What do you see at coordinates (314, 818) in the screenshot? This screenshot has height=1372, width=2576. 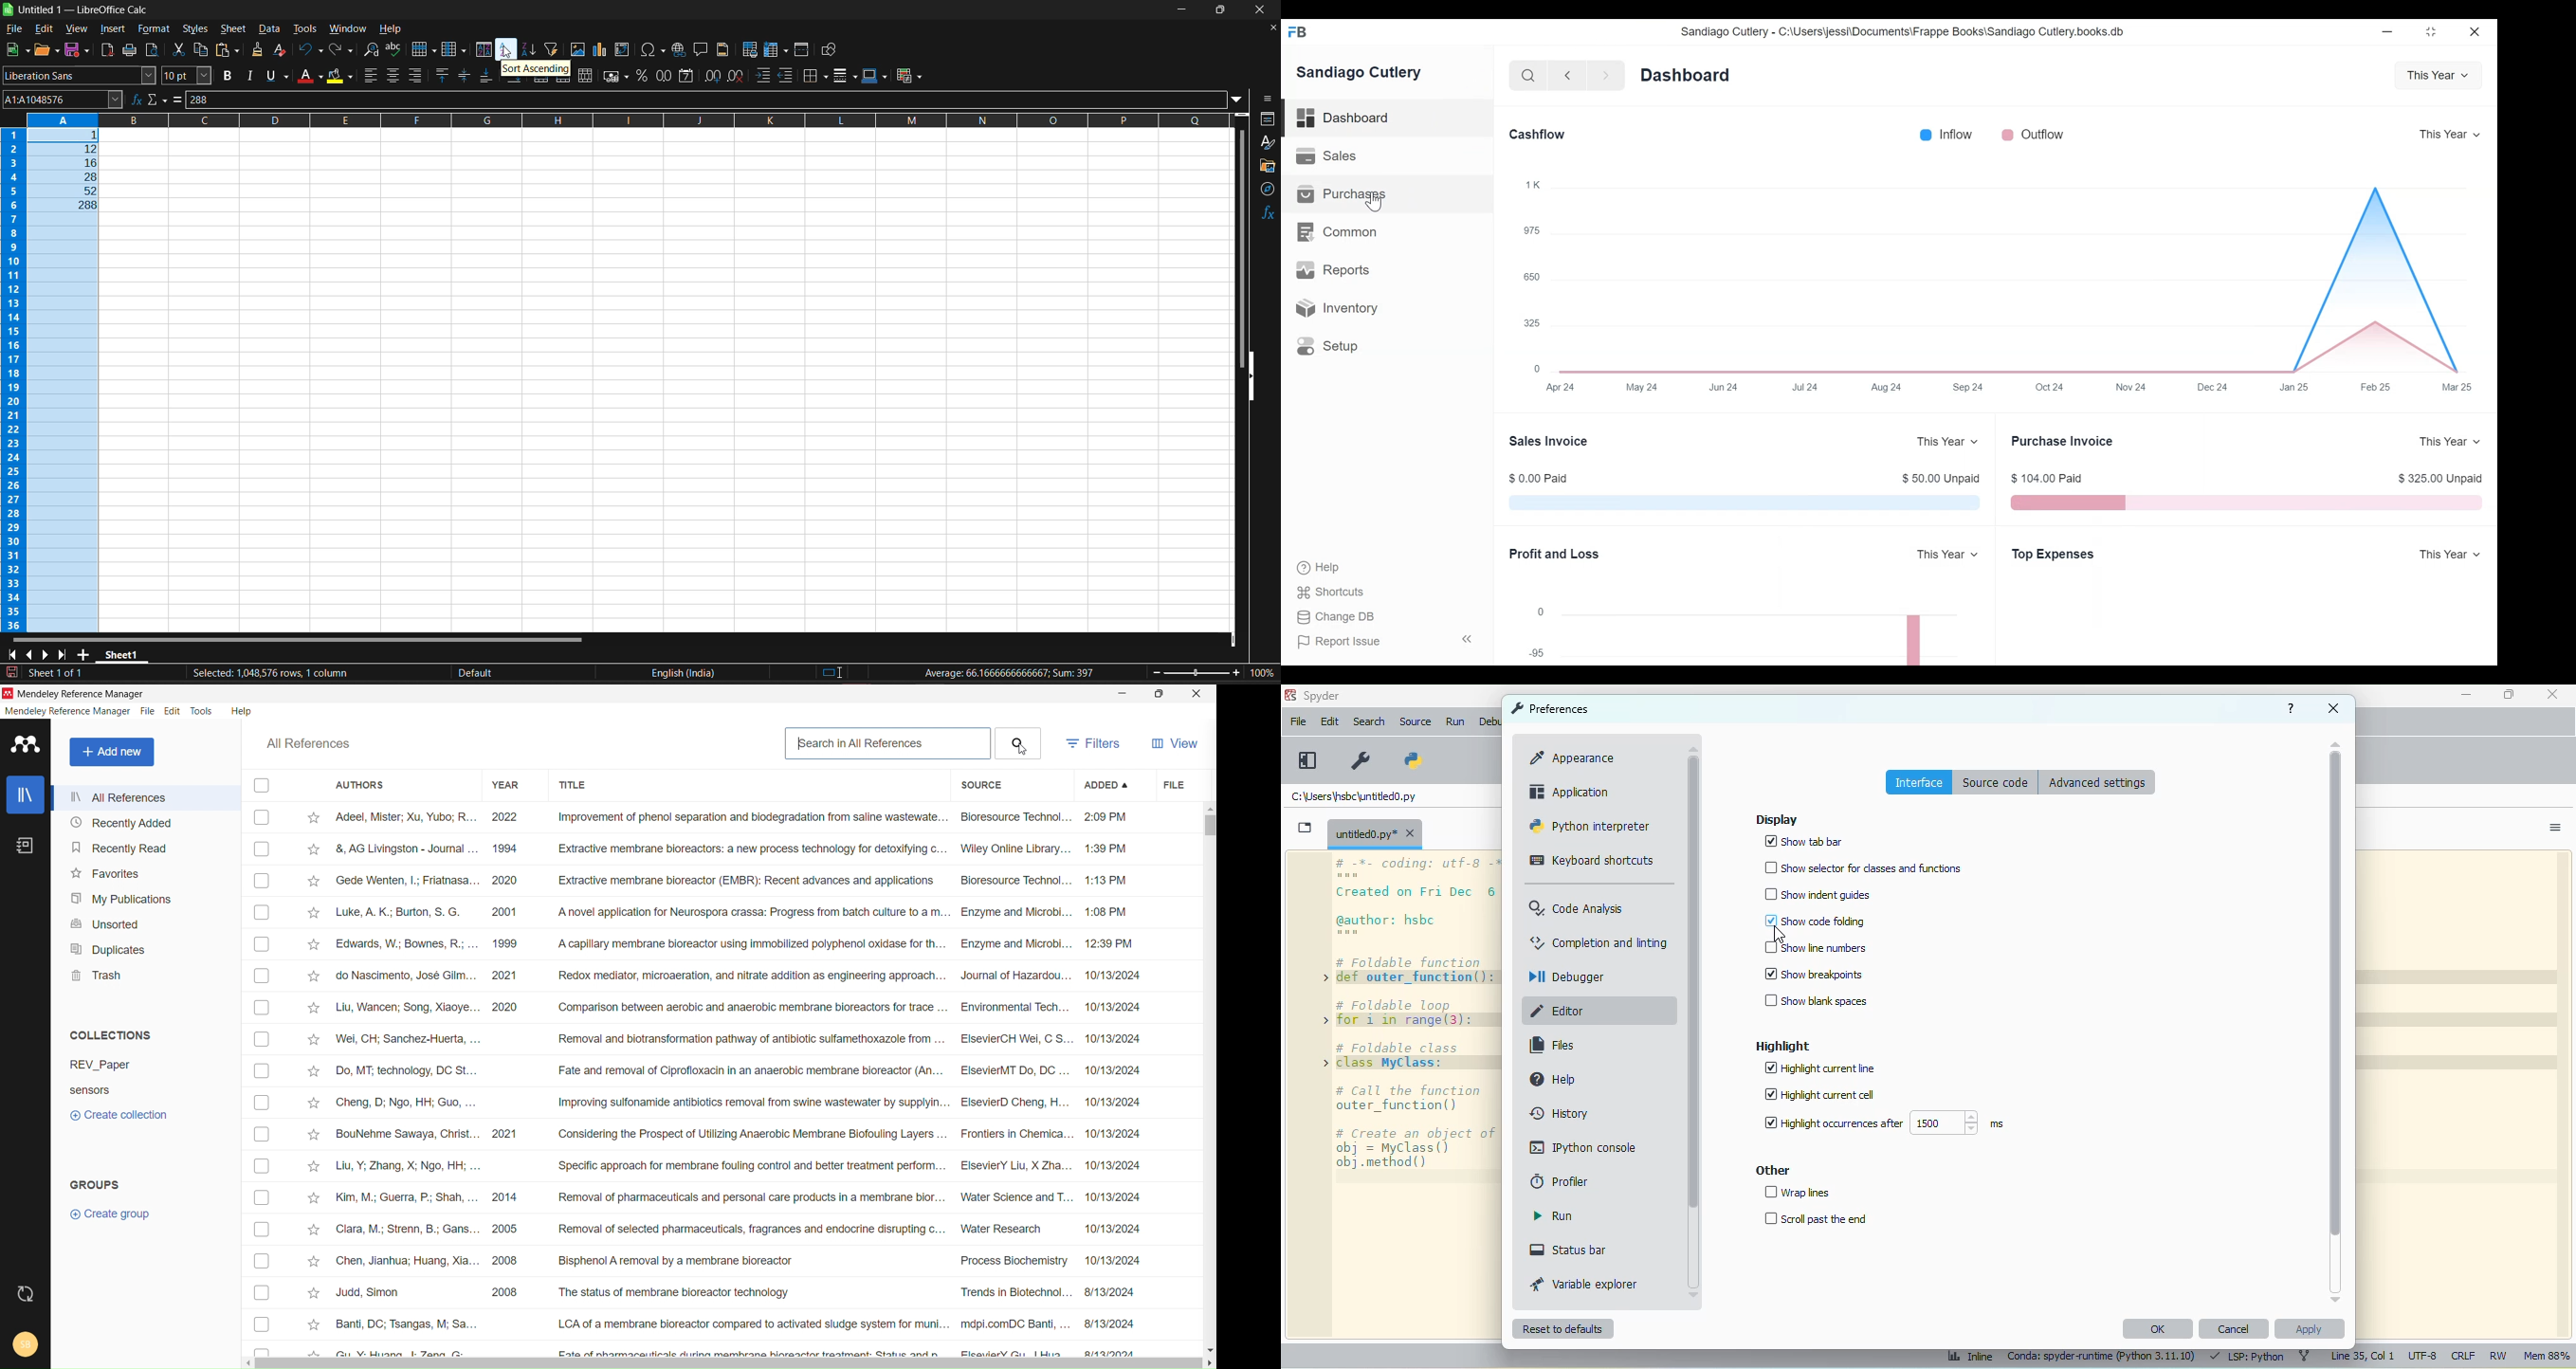 I see `mark as favorite` at bounding box center [314, 818].